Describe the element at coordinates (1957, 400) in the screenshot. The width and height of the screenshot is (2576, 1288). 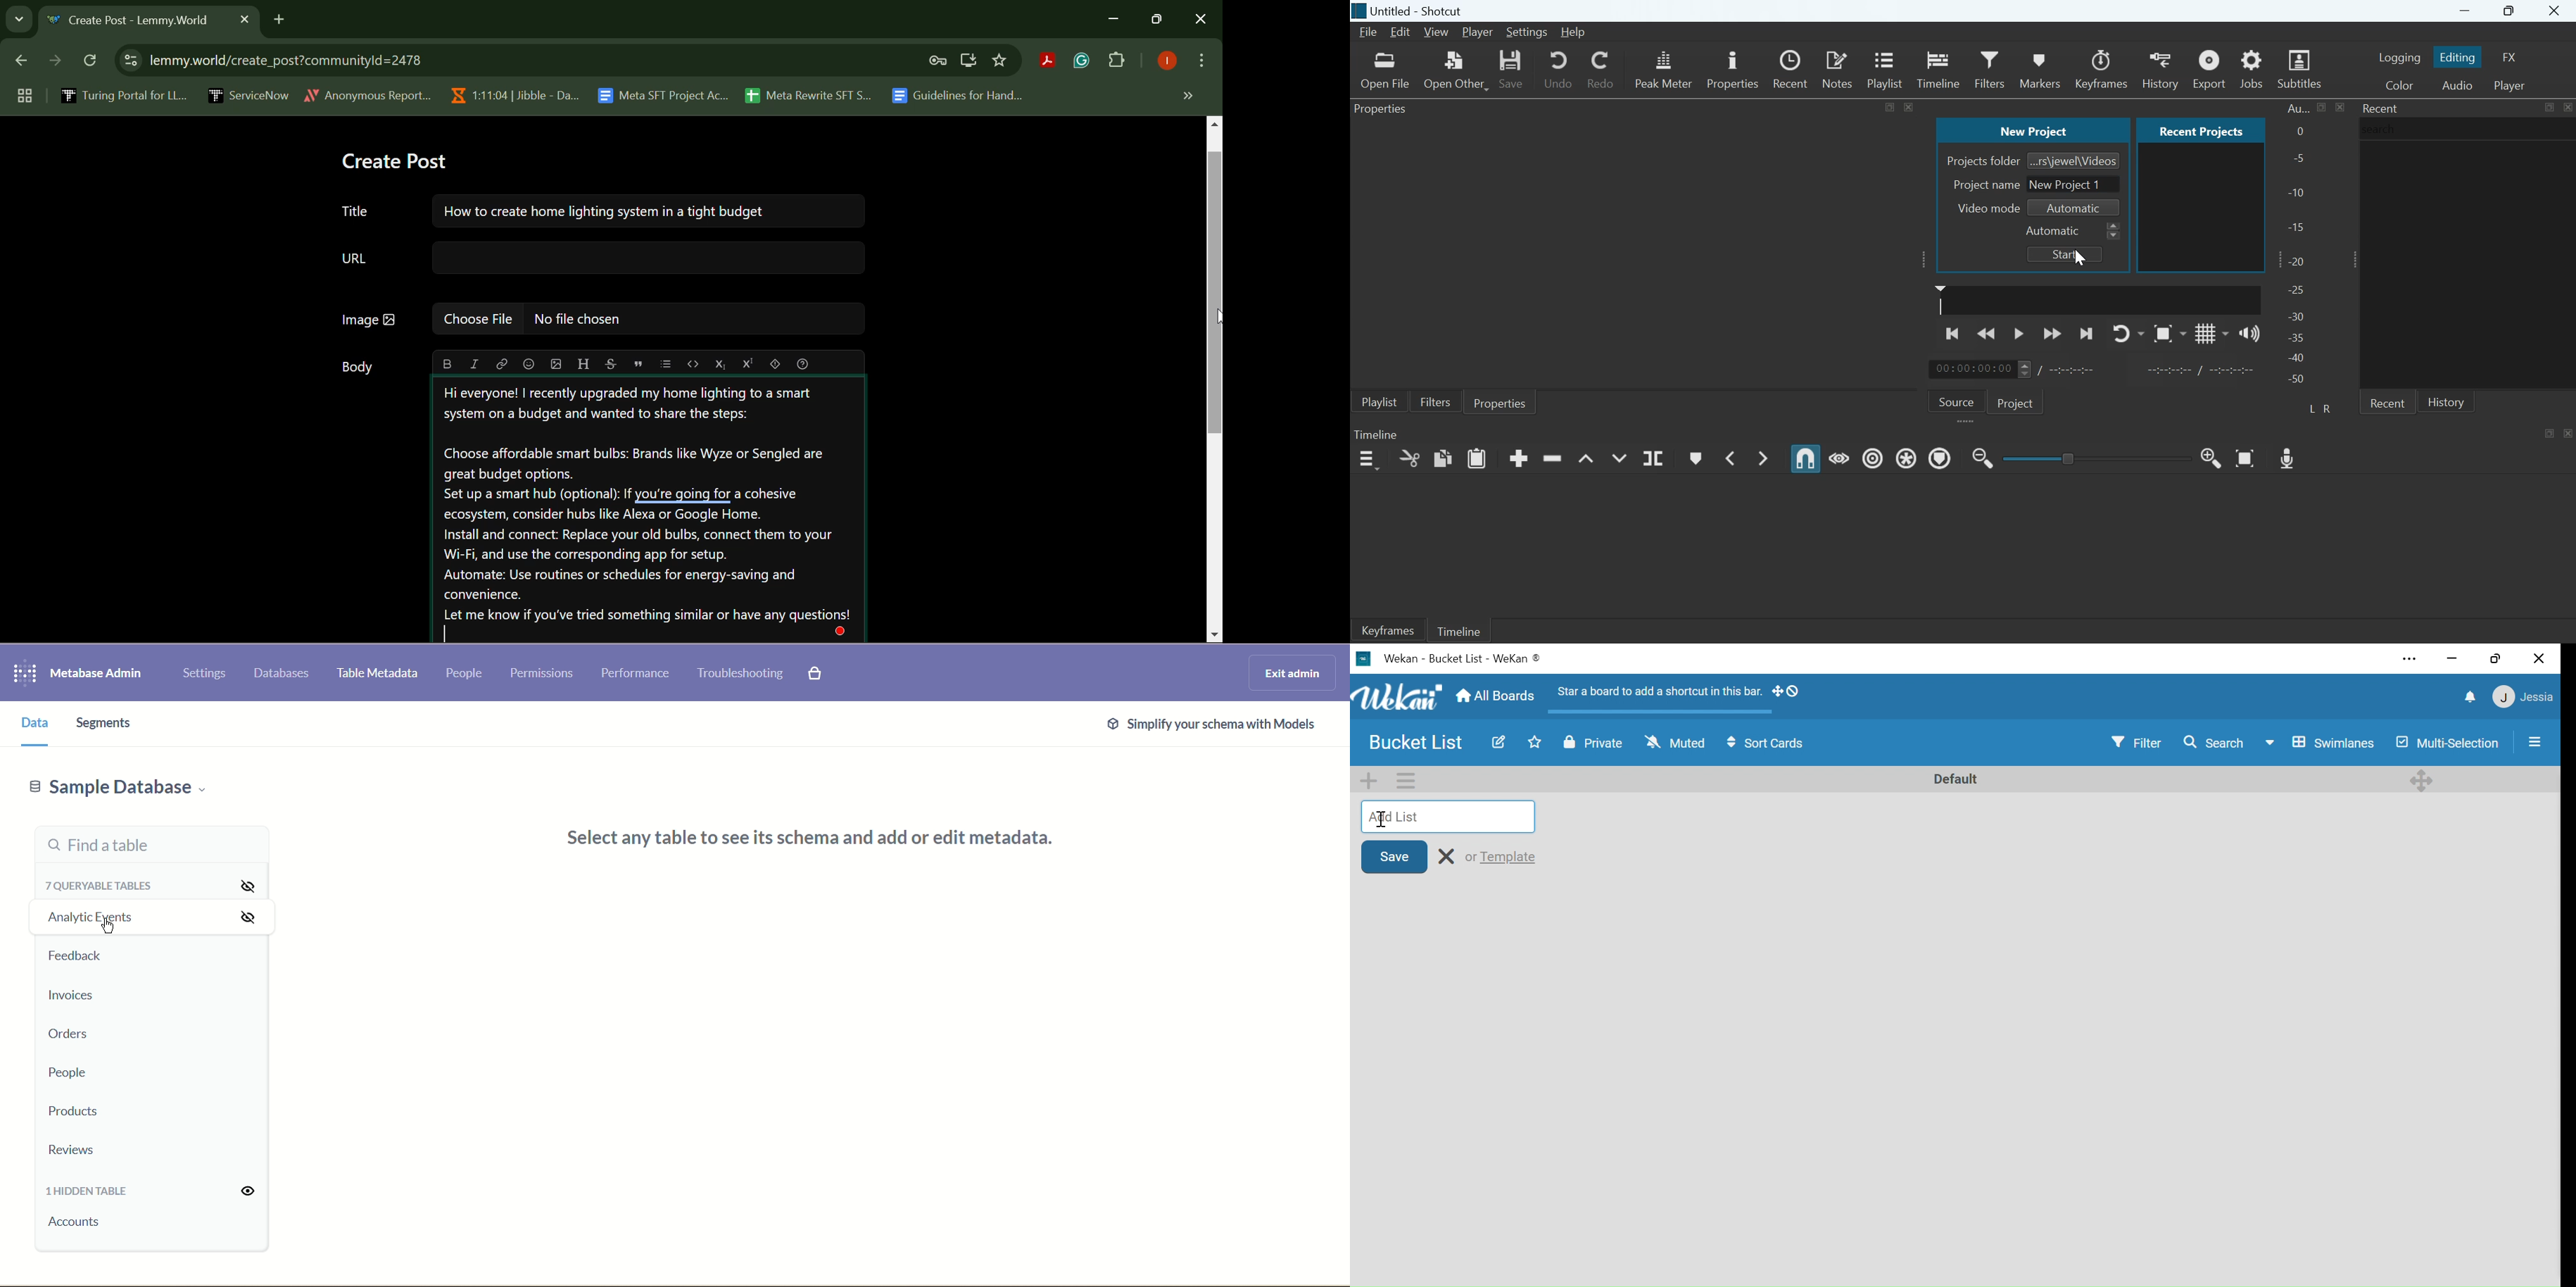
I see `Source` at that location.